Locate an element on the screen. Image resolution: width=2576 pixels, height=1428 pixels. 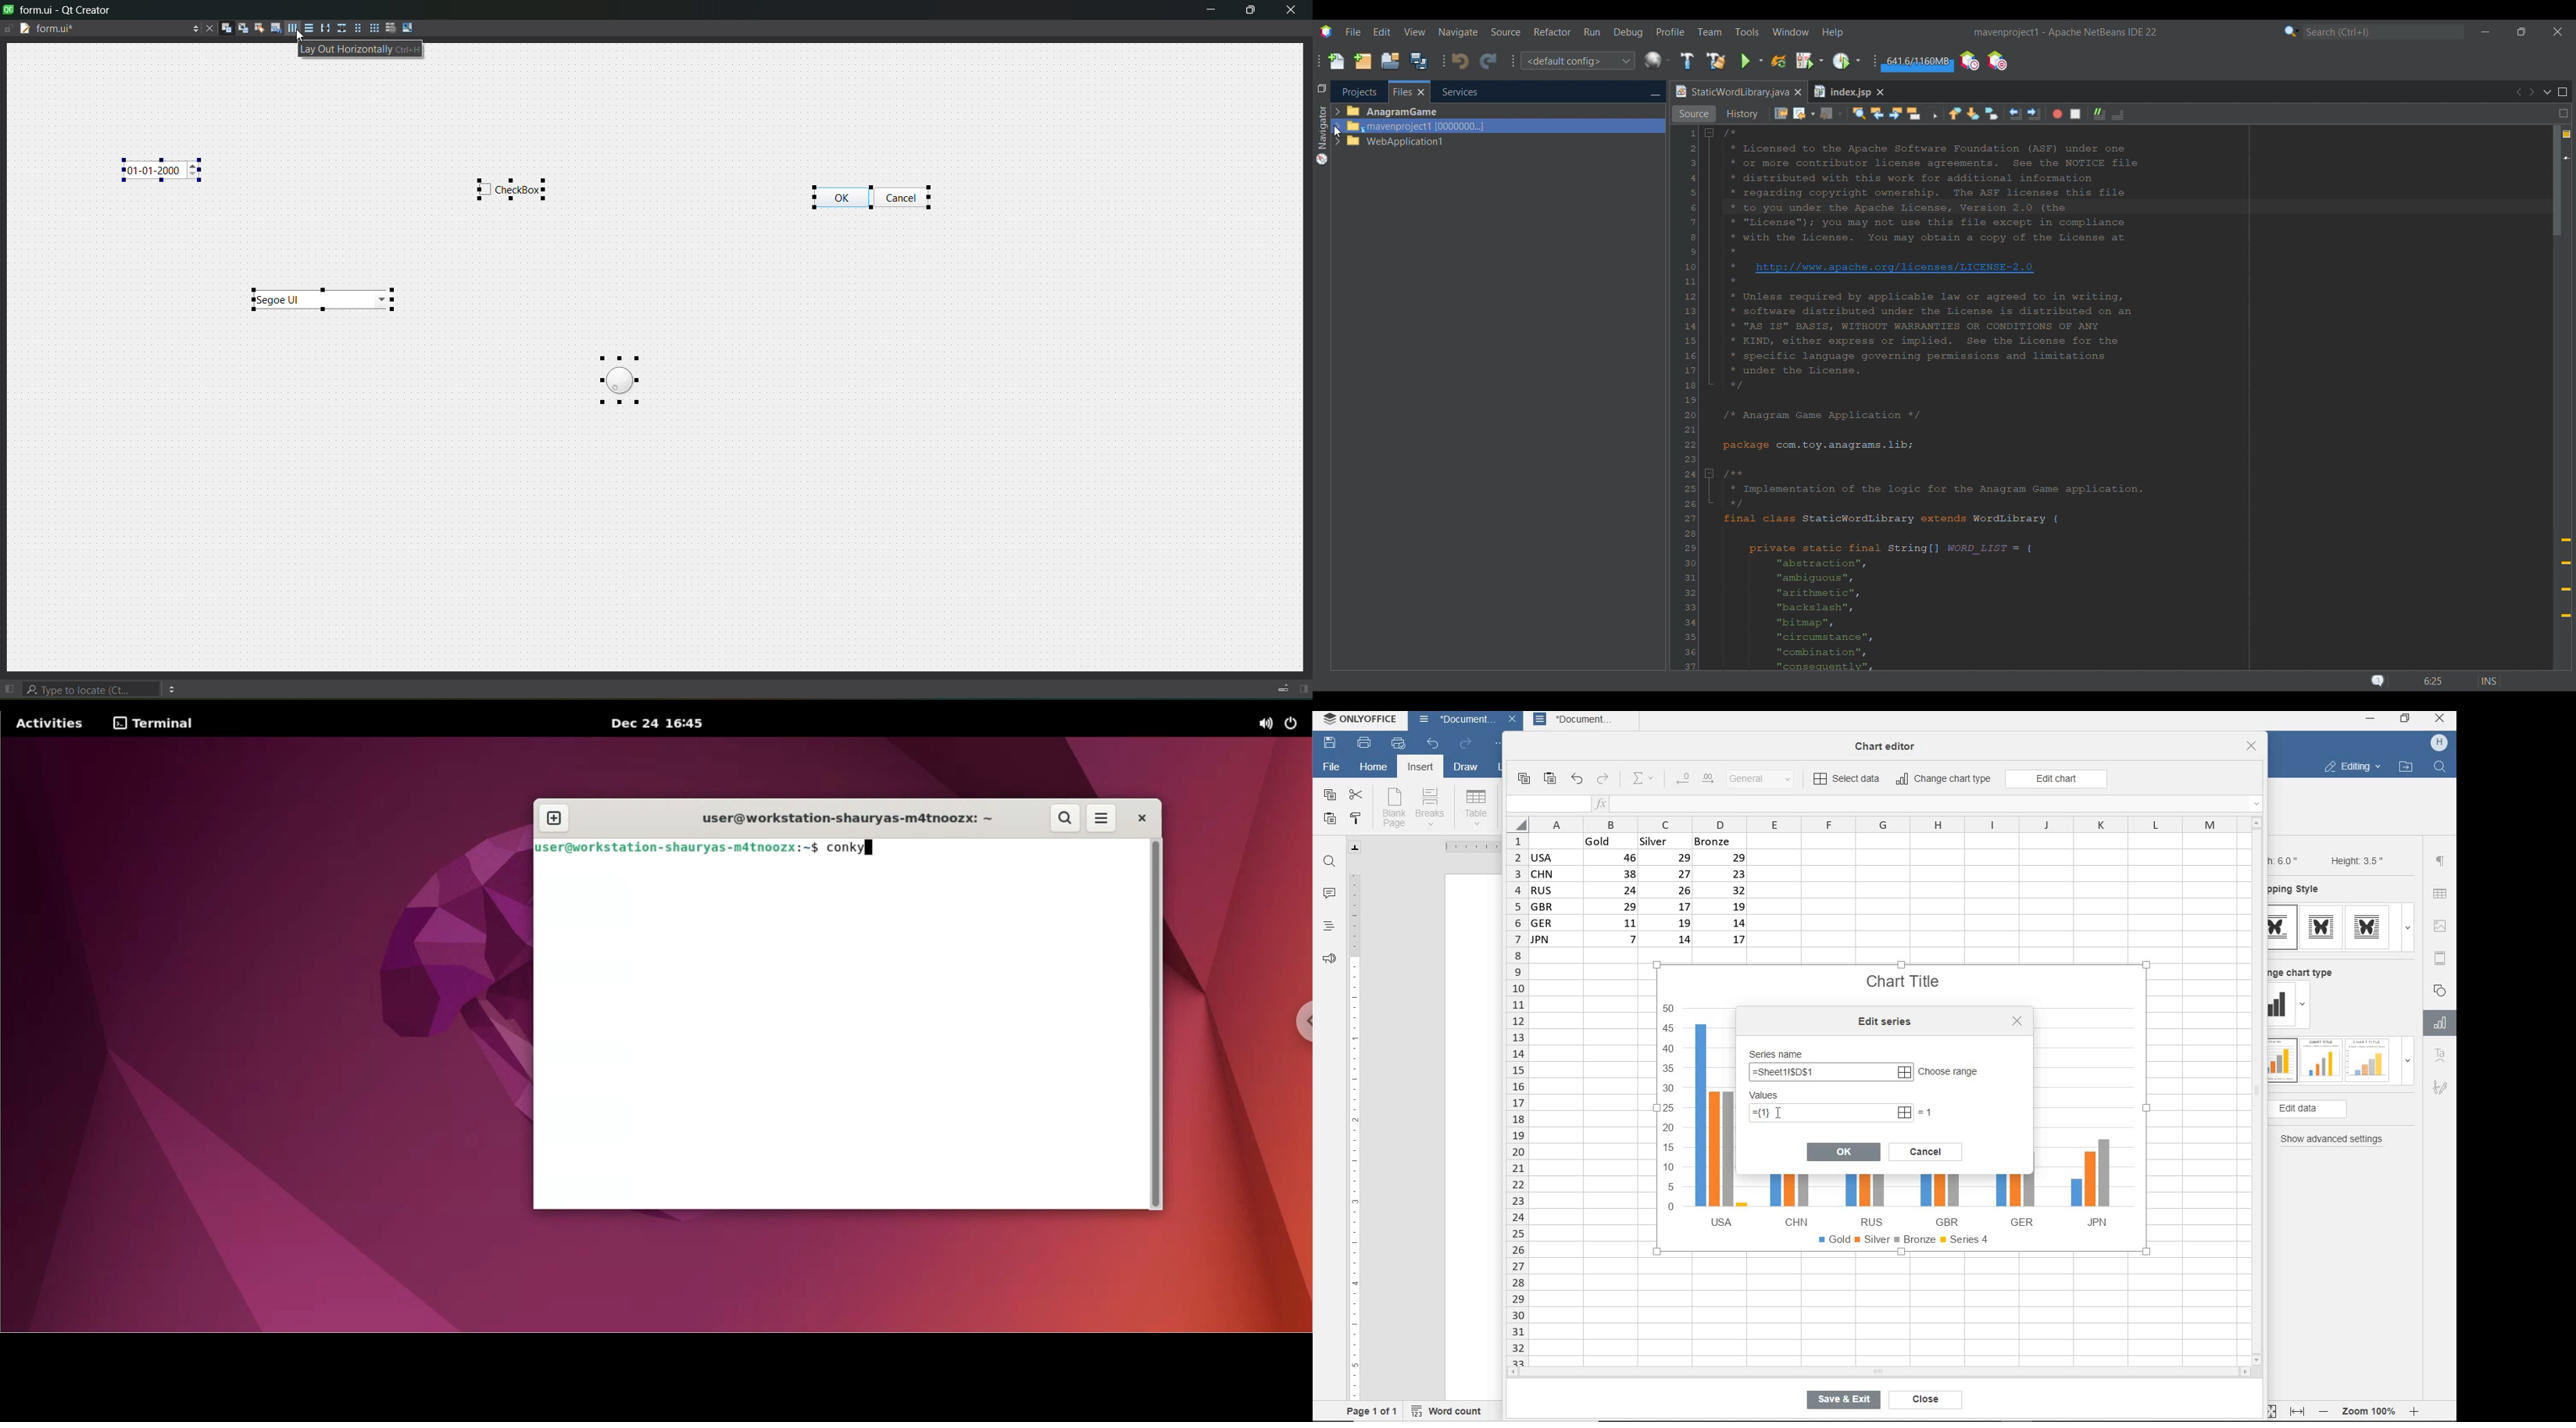
find is located at coordinates (1330, 862).